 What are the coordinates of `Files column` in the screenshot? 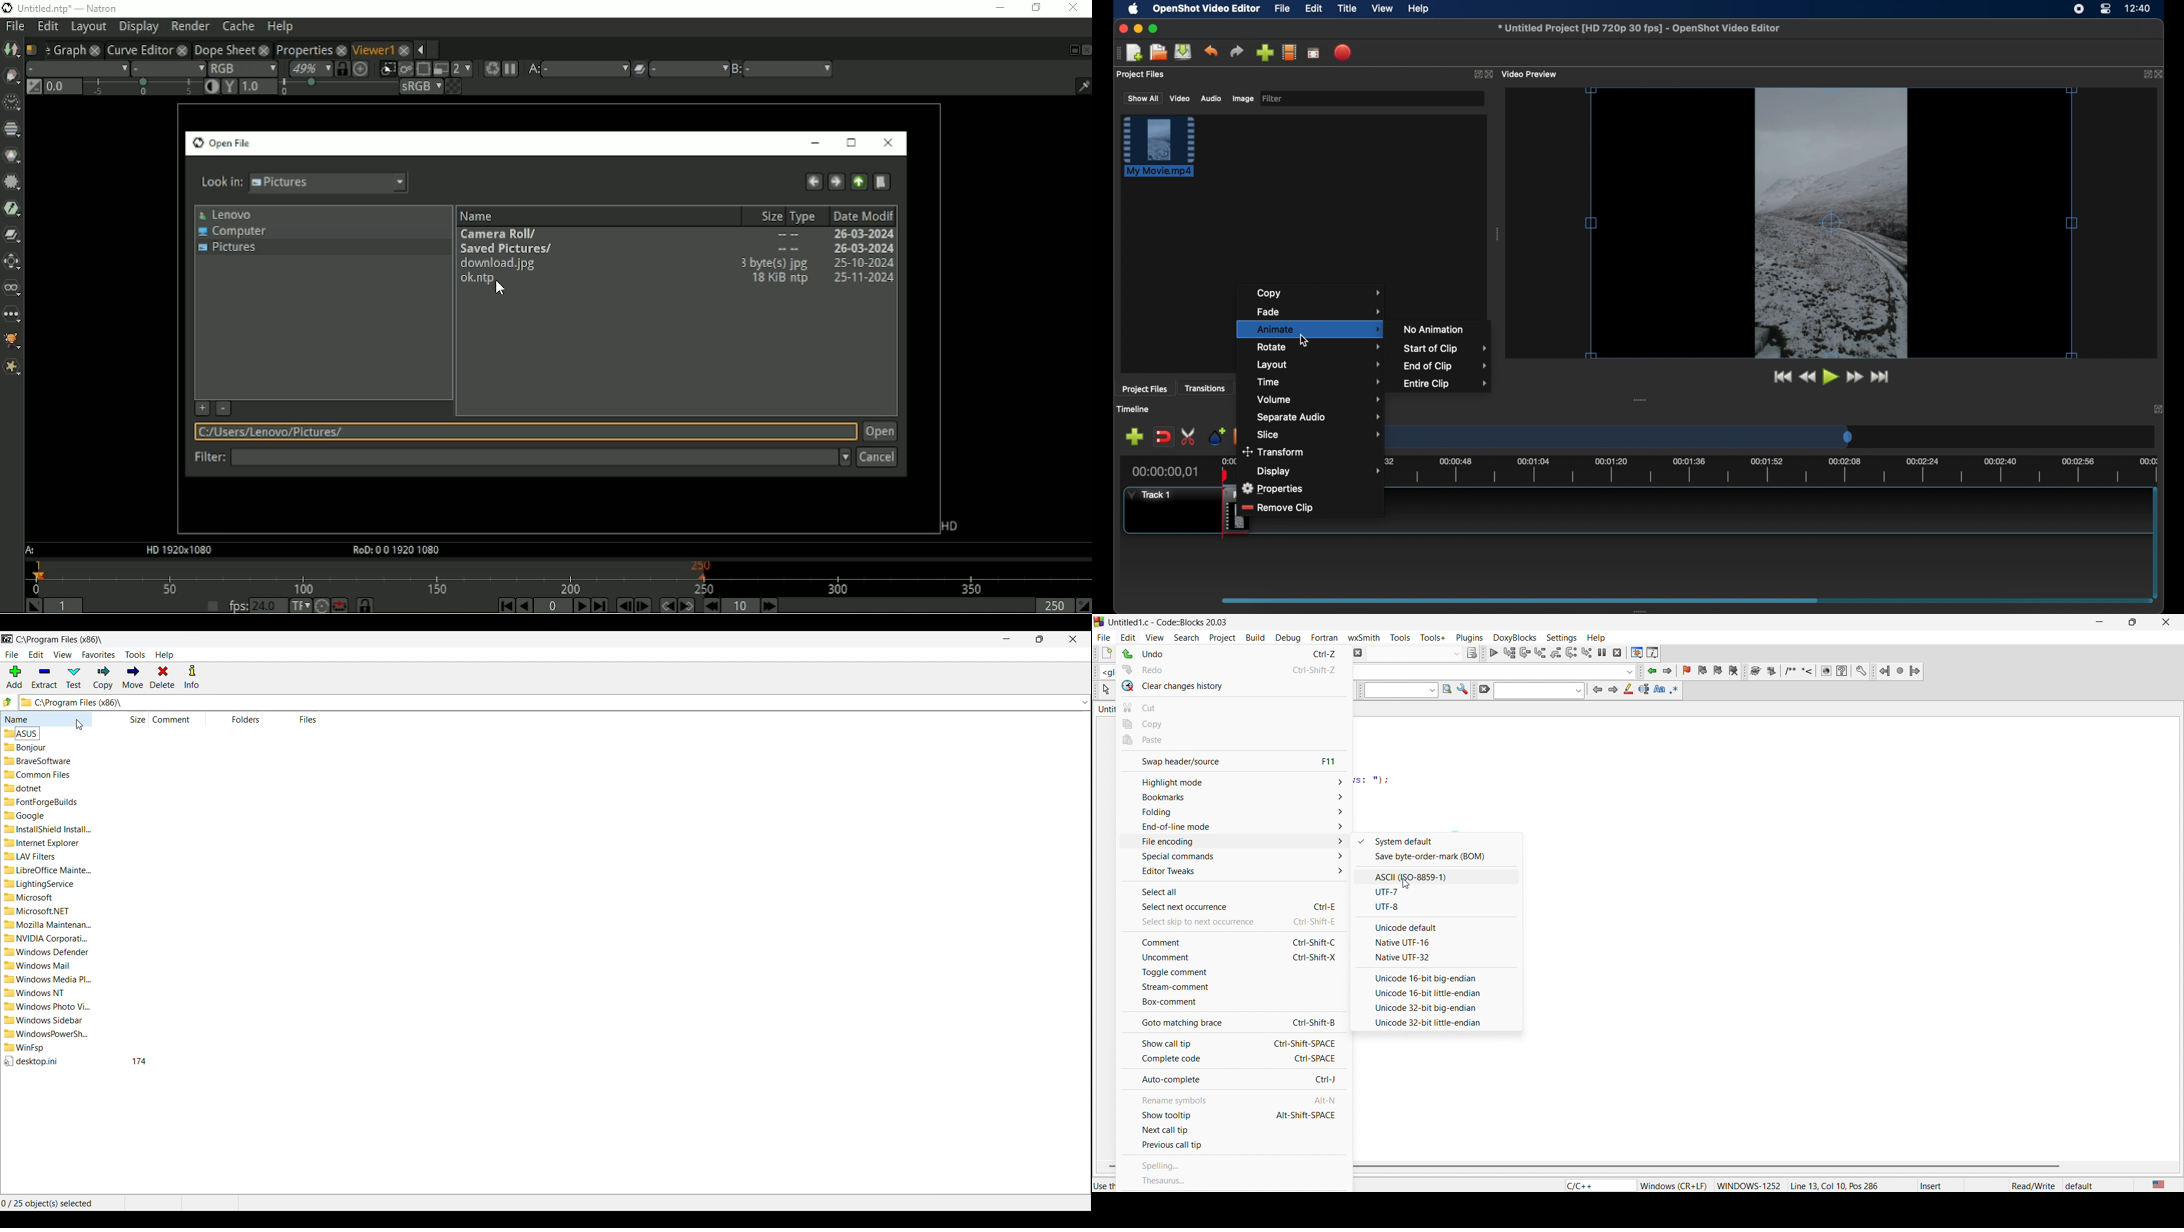 It's located at (302, 720).